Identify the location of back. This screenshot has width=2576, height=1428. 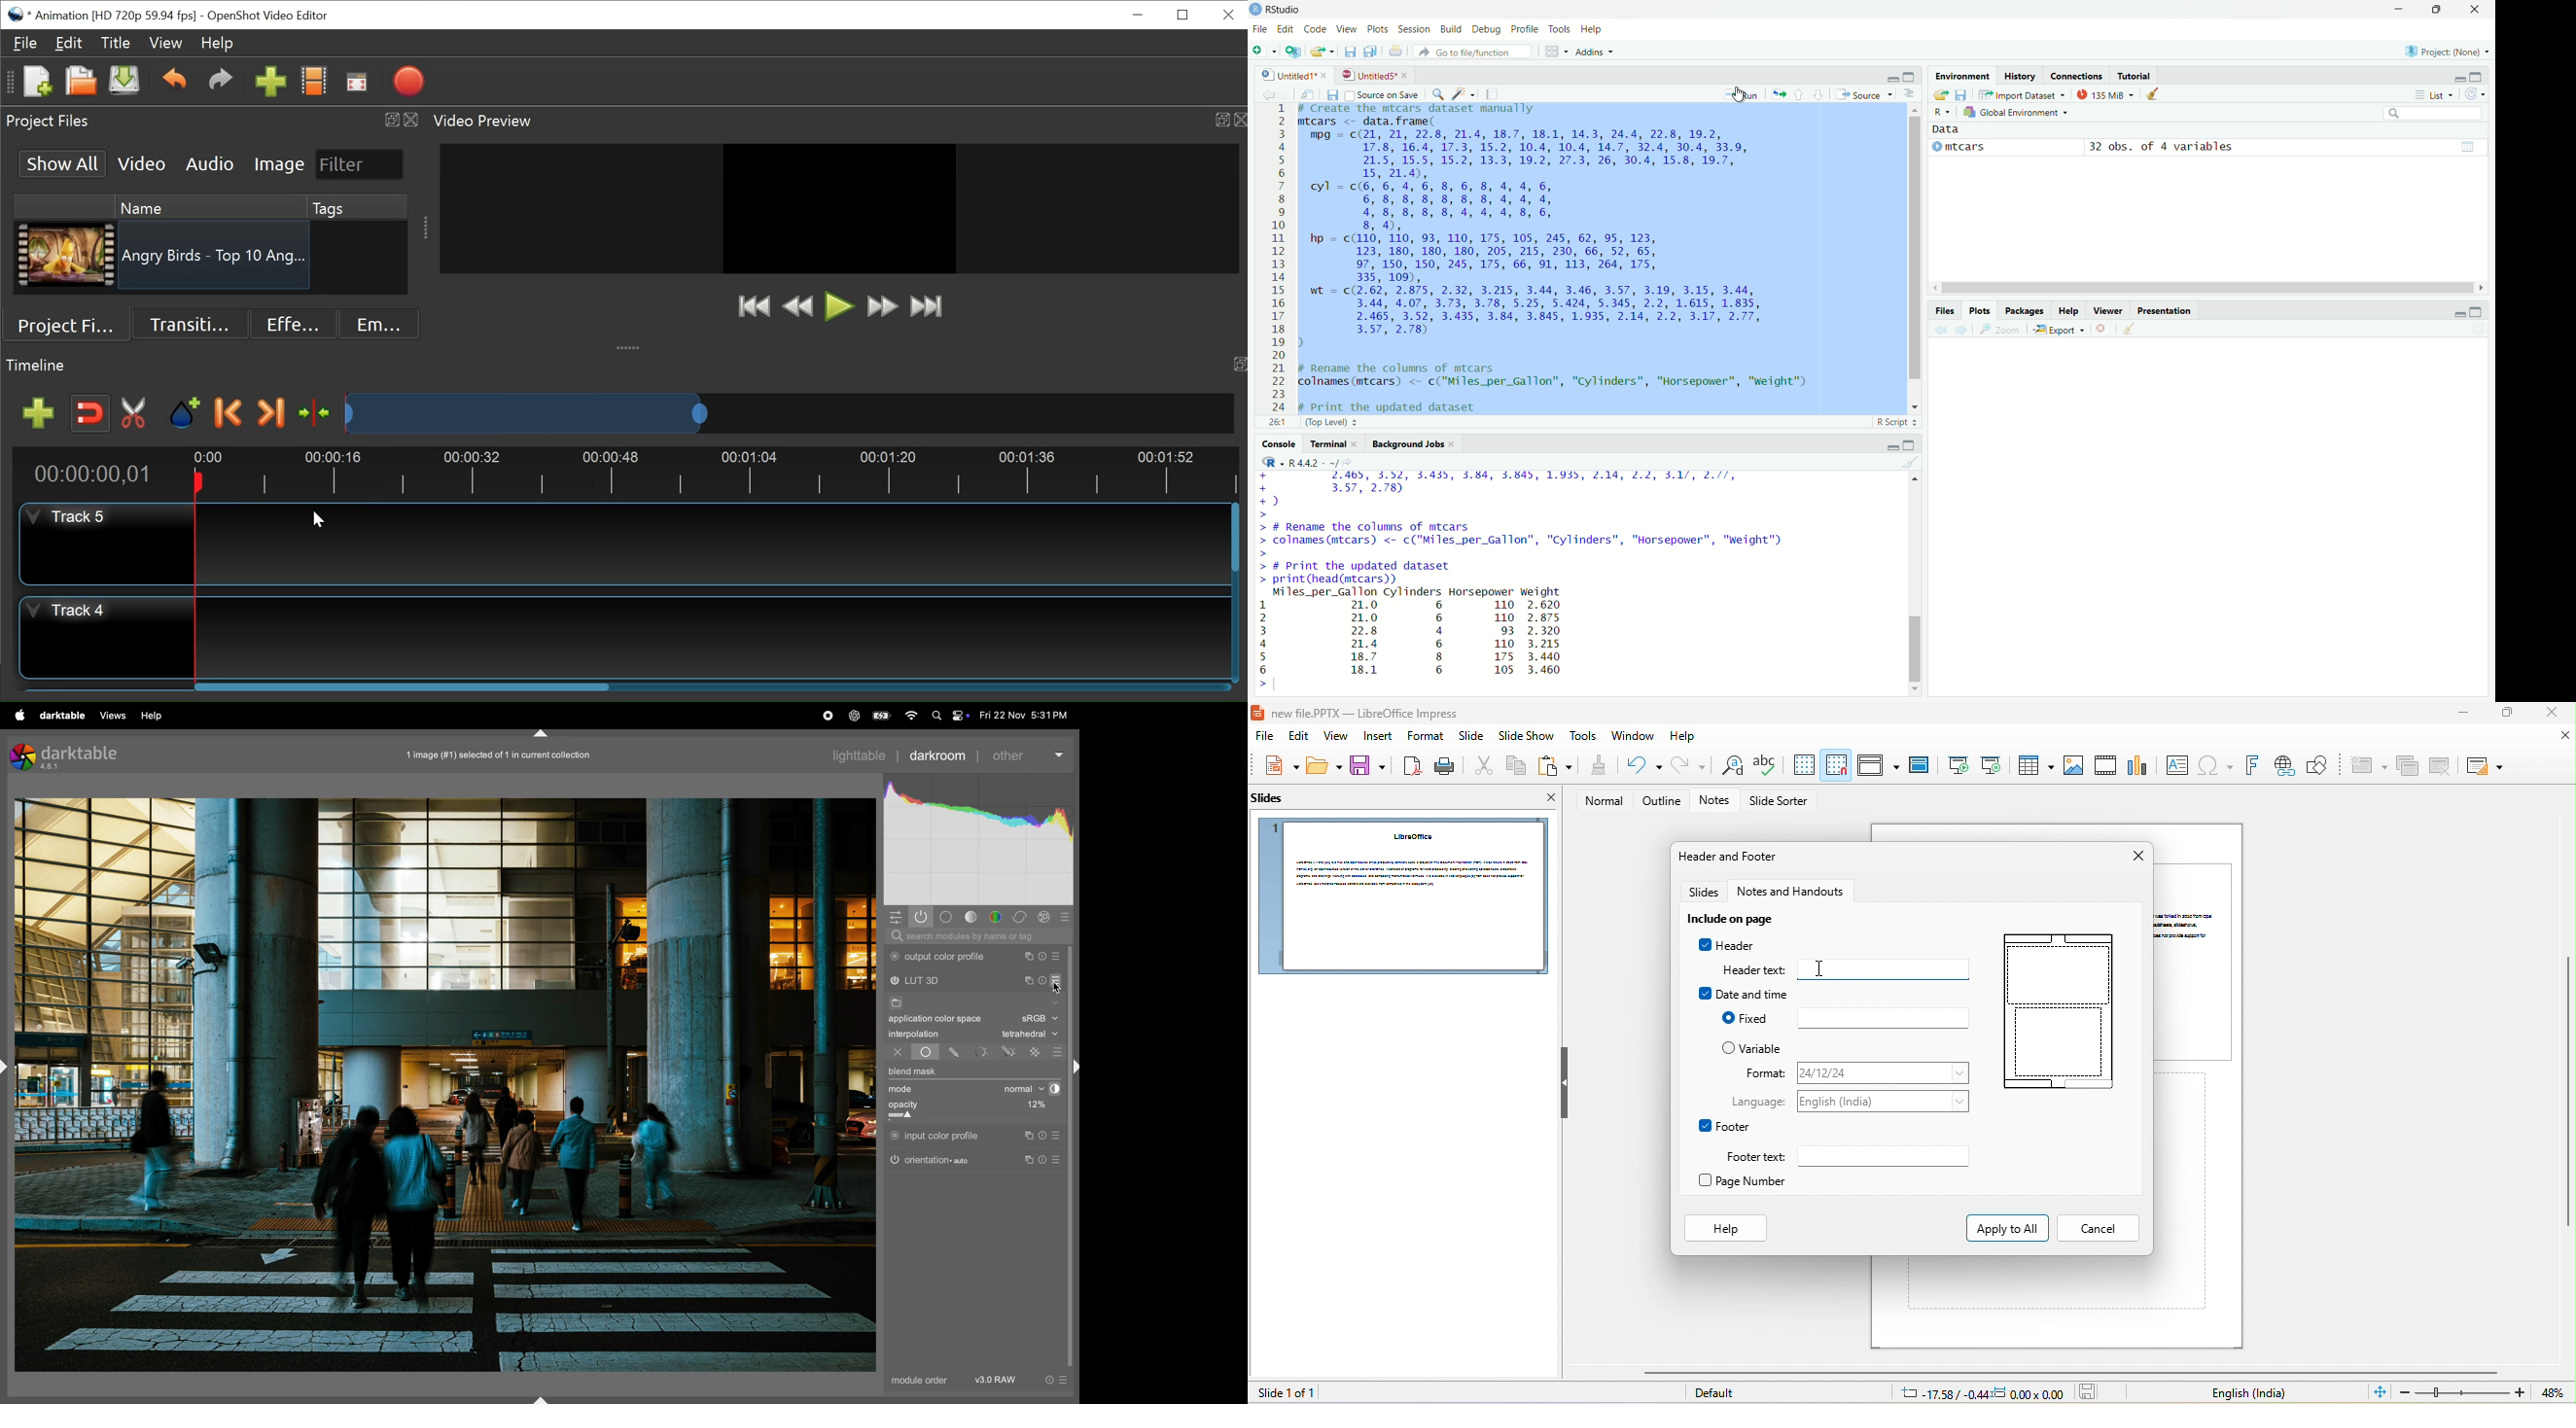
(1266, 94).